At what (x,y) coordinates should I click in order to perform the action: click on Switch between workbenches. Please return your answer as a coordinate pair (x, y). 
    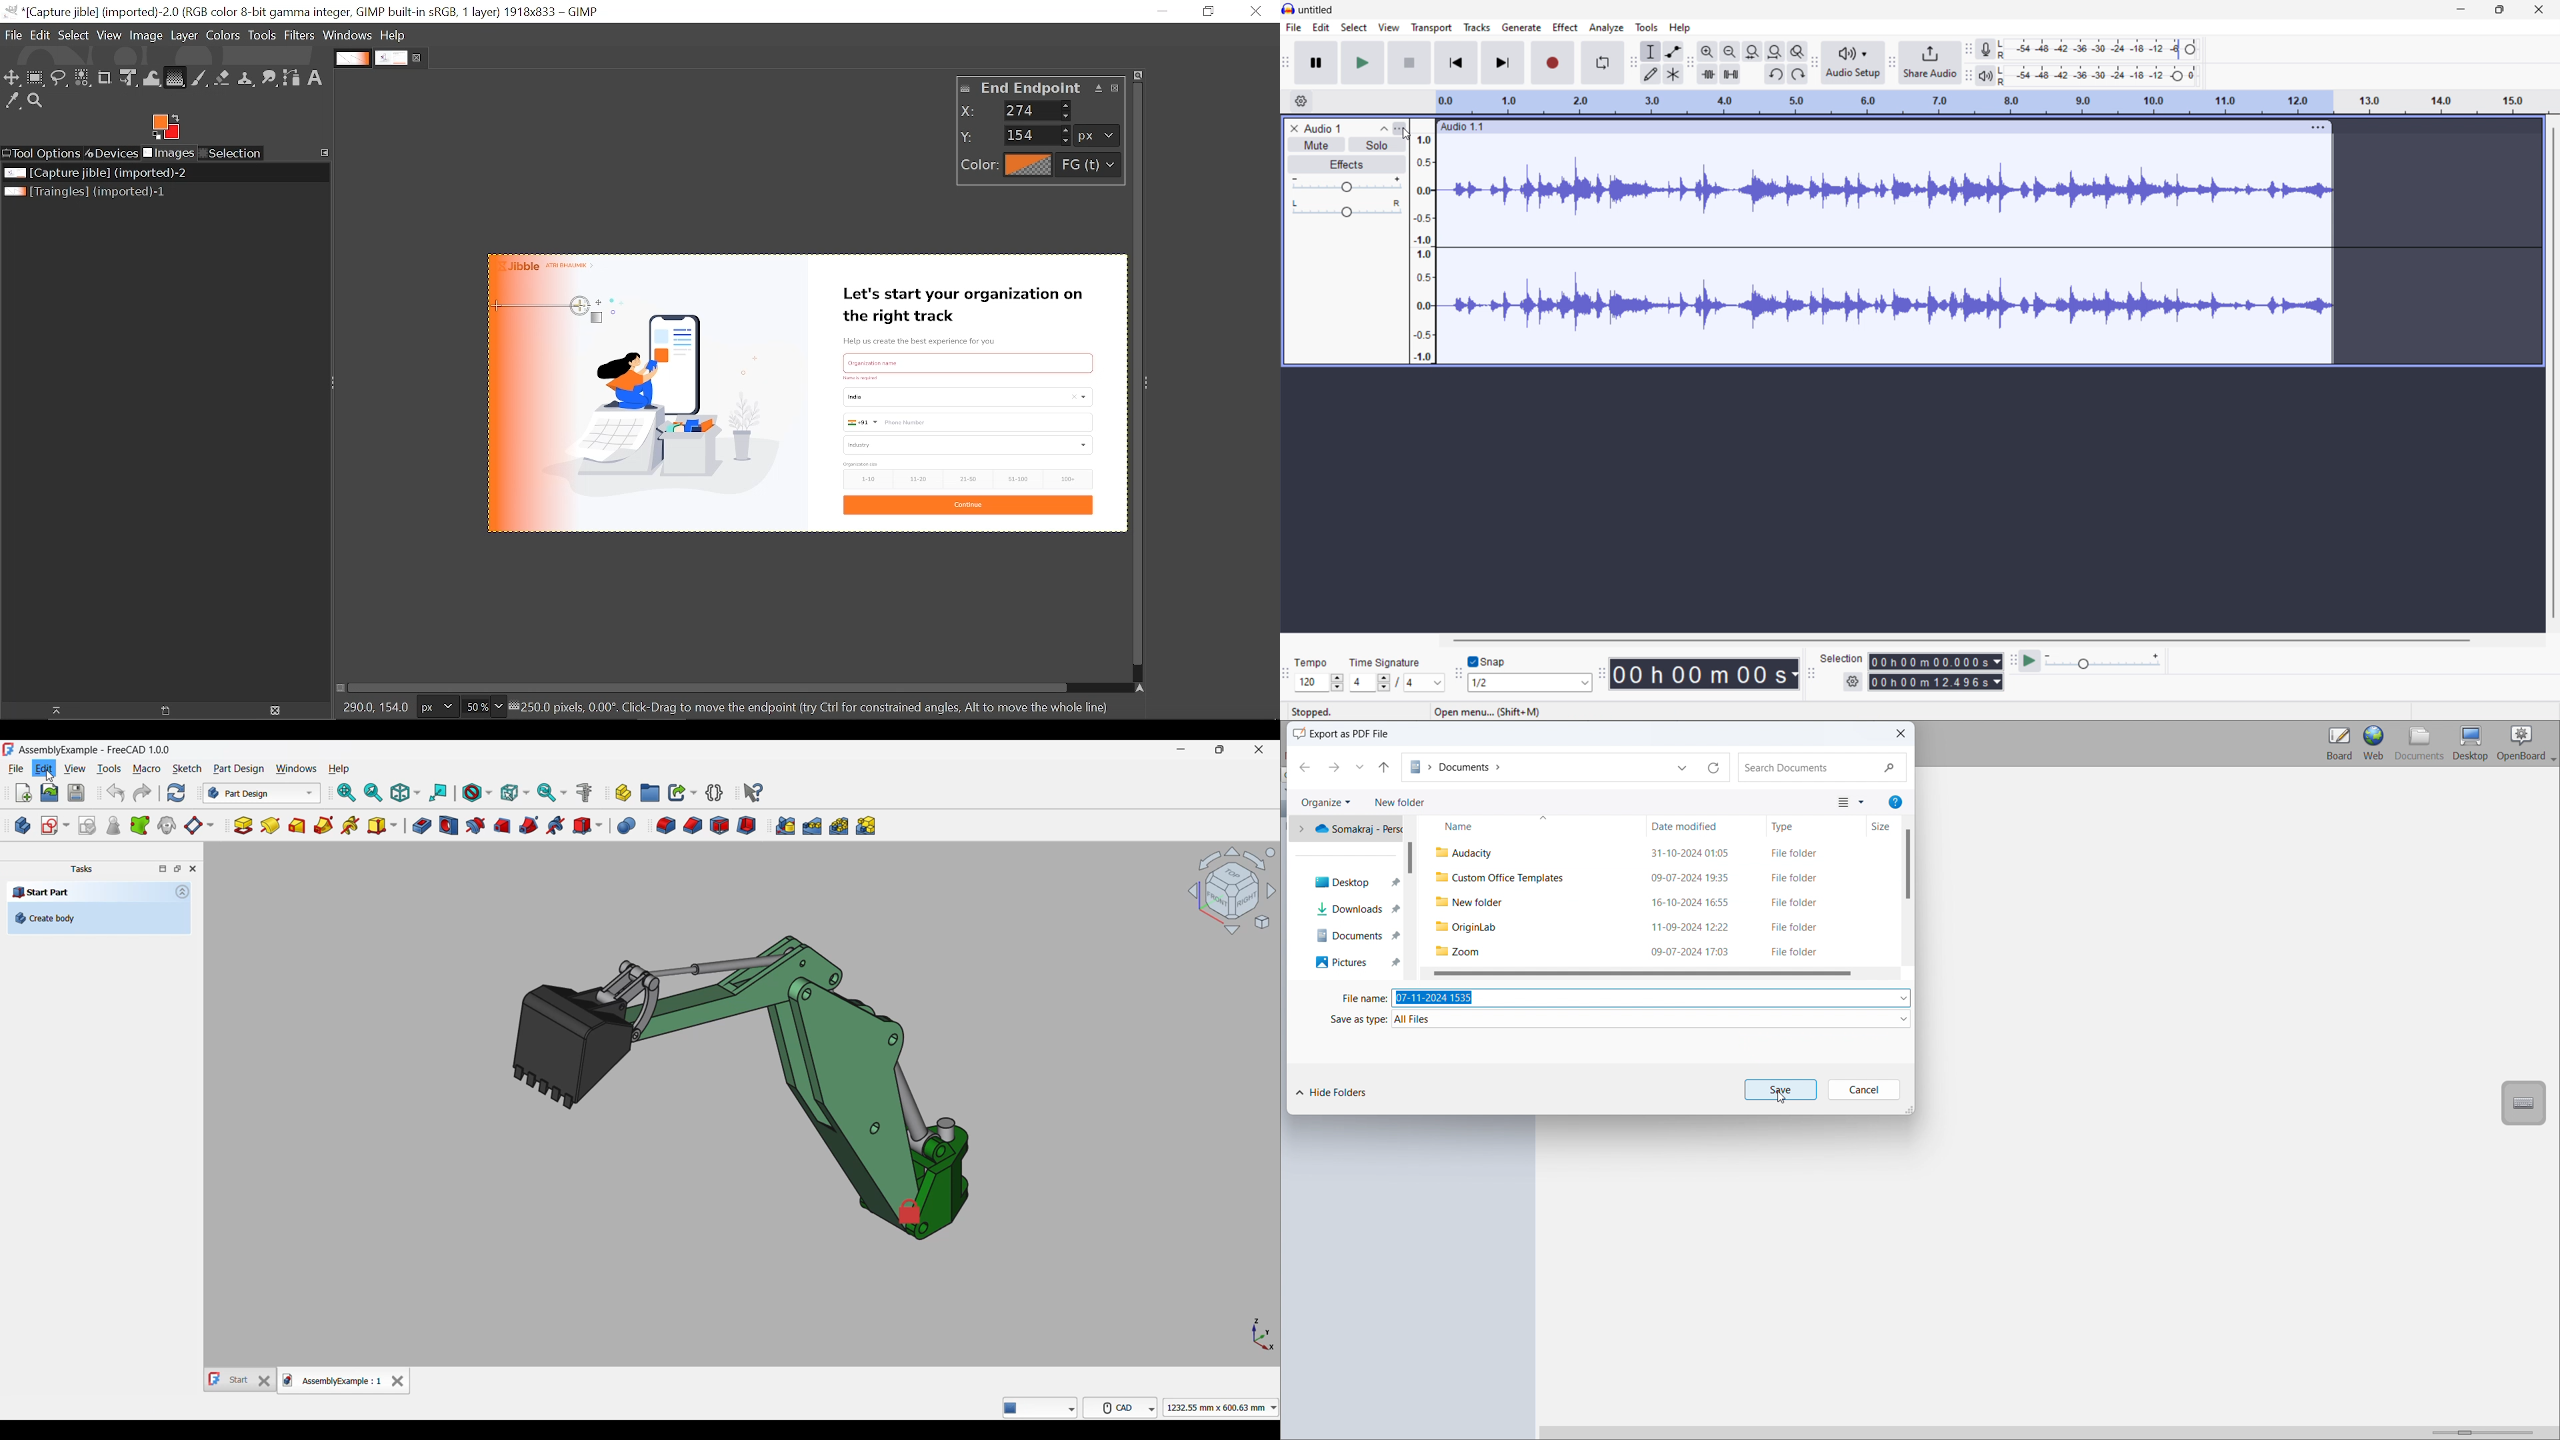
    Looking at the image, I should click on (262, 793).